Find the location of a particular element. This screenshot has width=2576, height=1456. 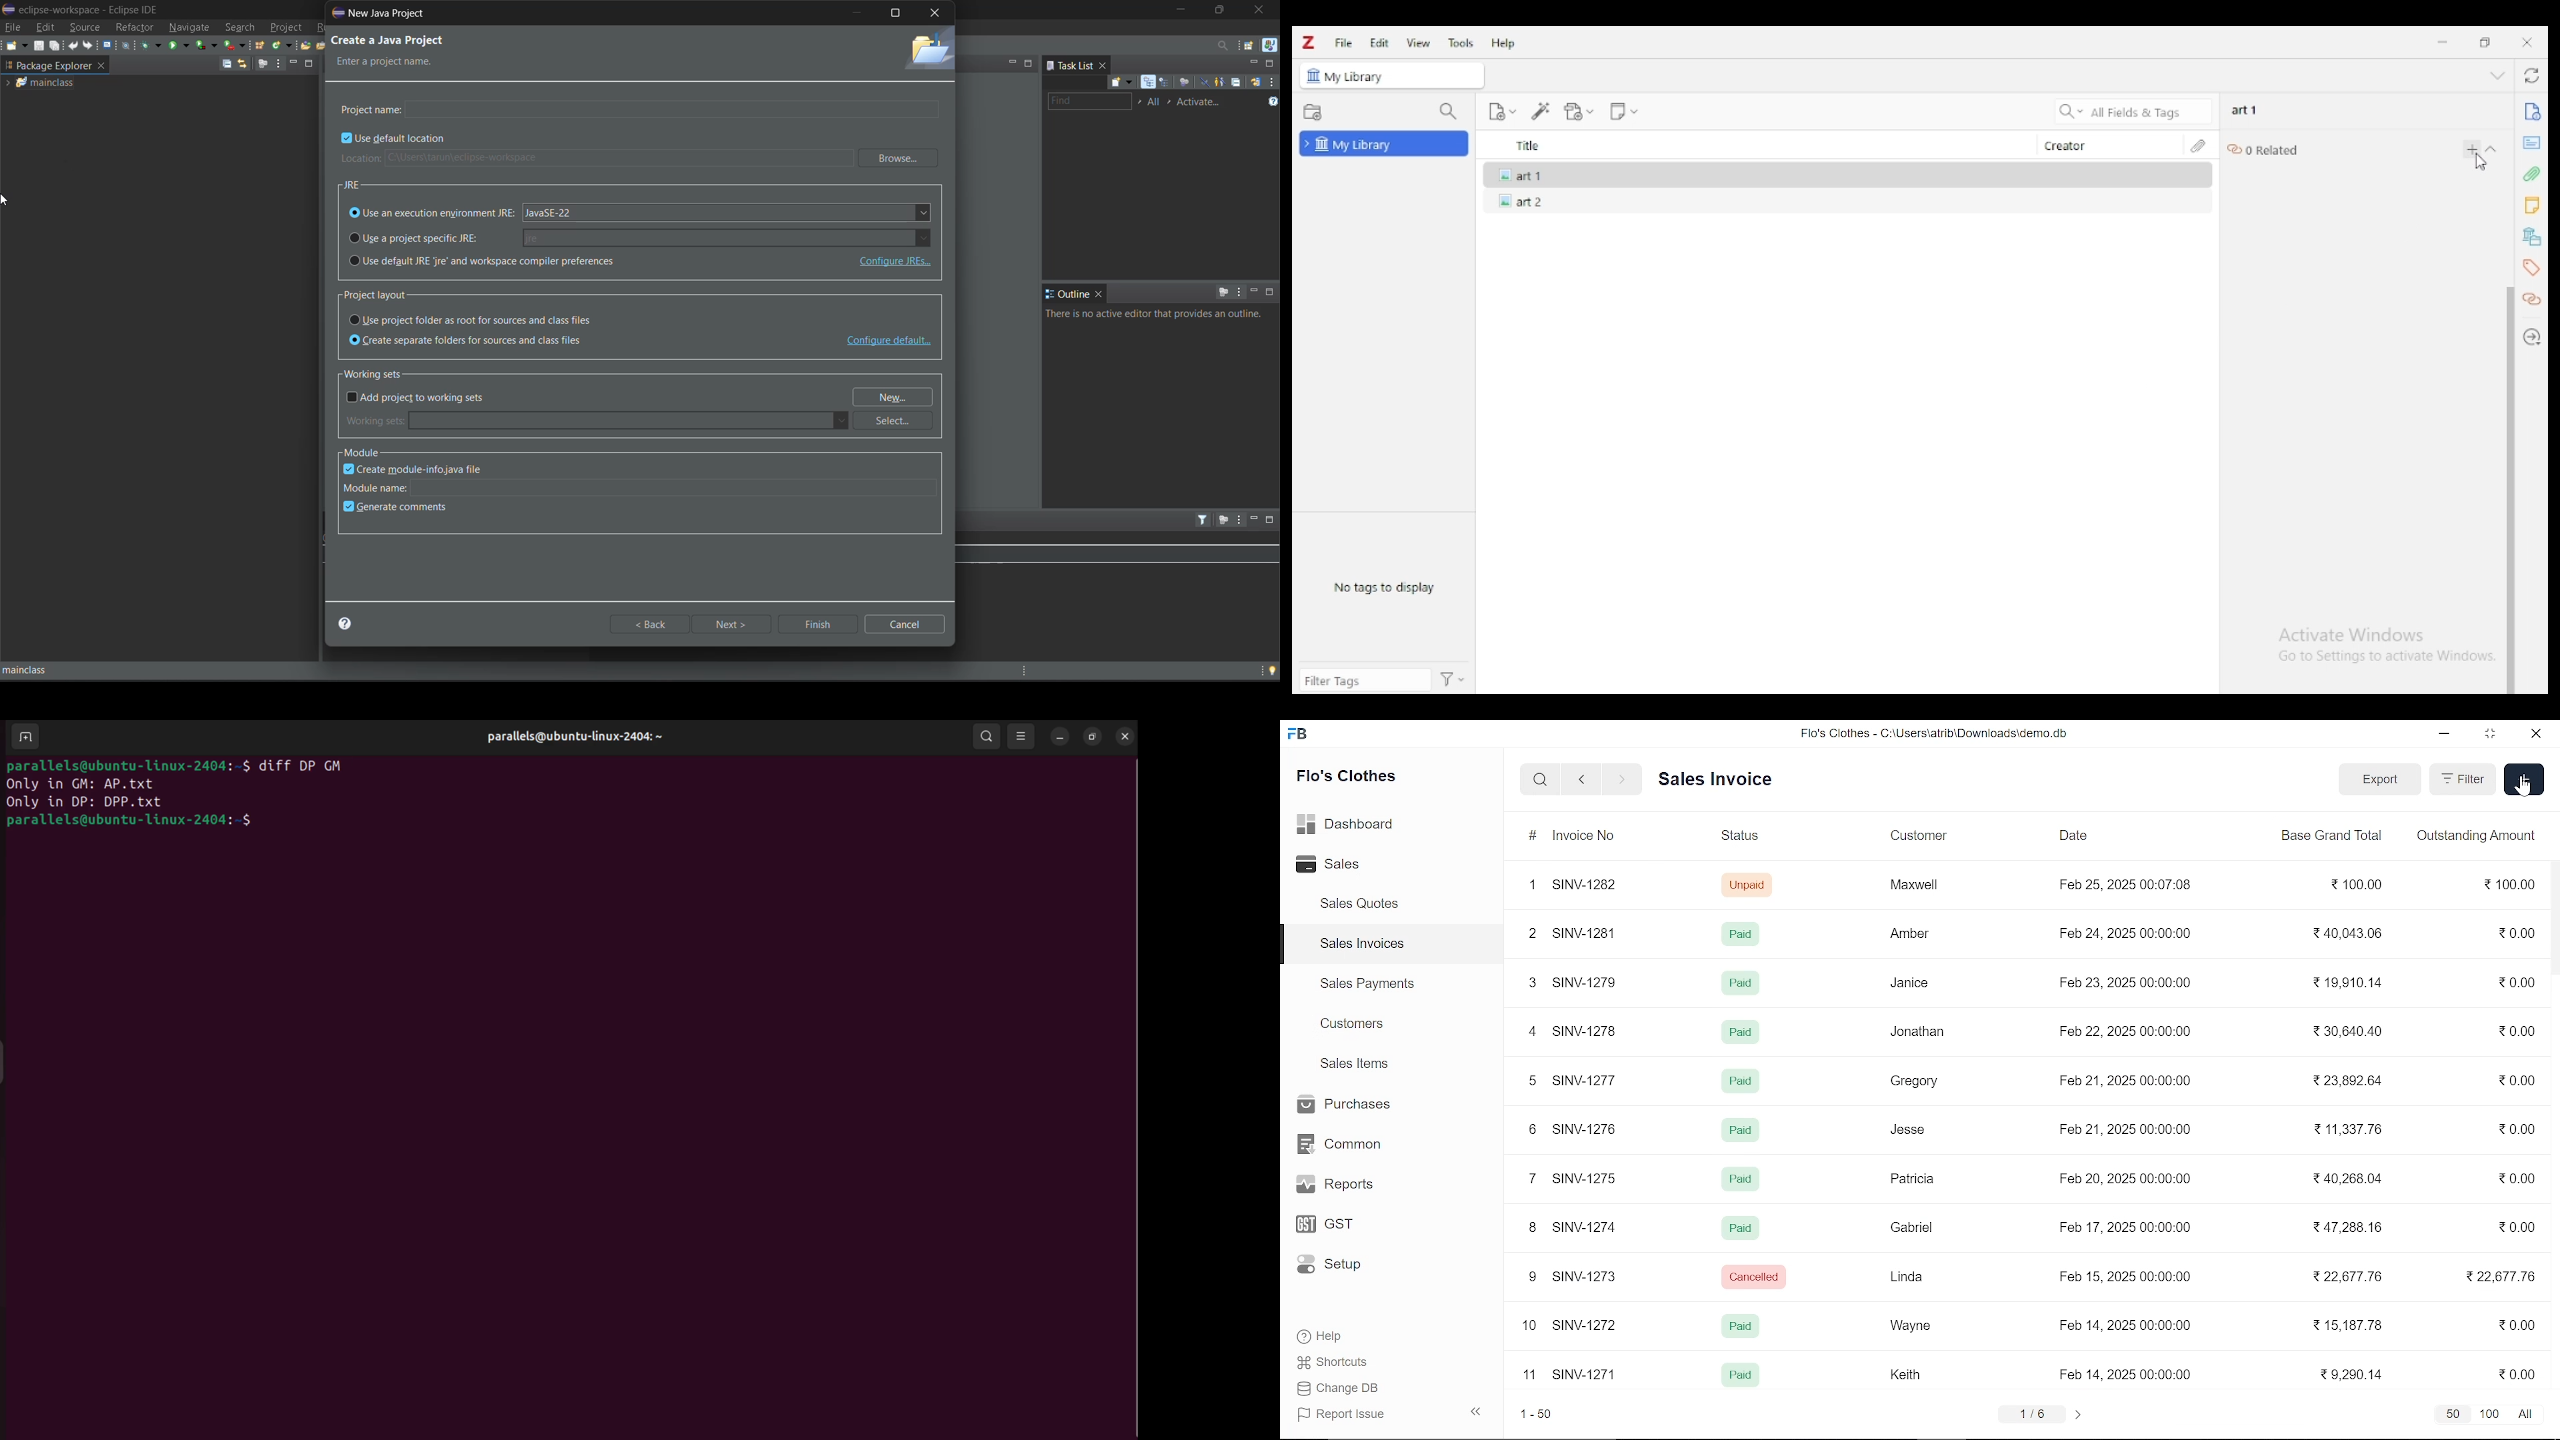

collapse section is located at coordinates (2492, 149).